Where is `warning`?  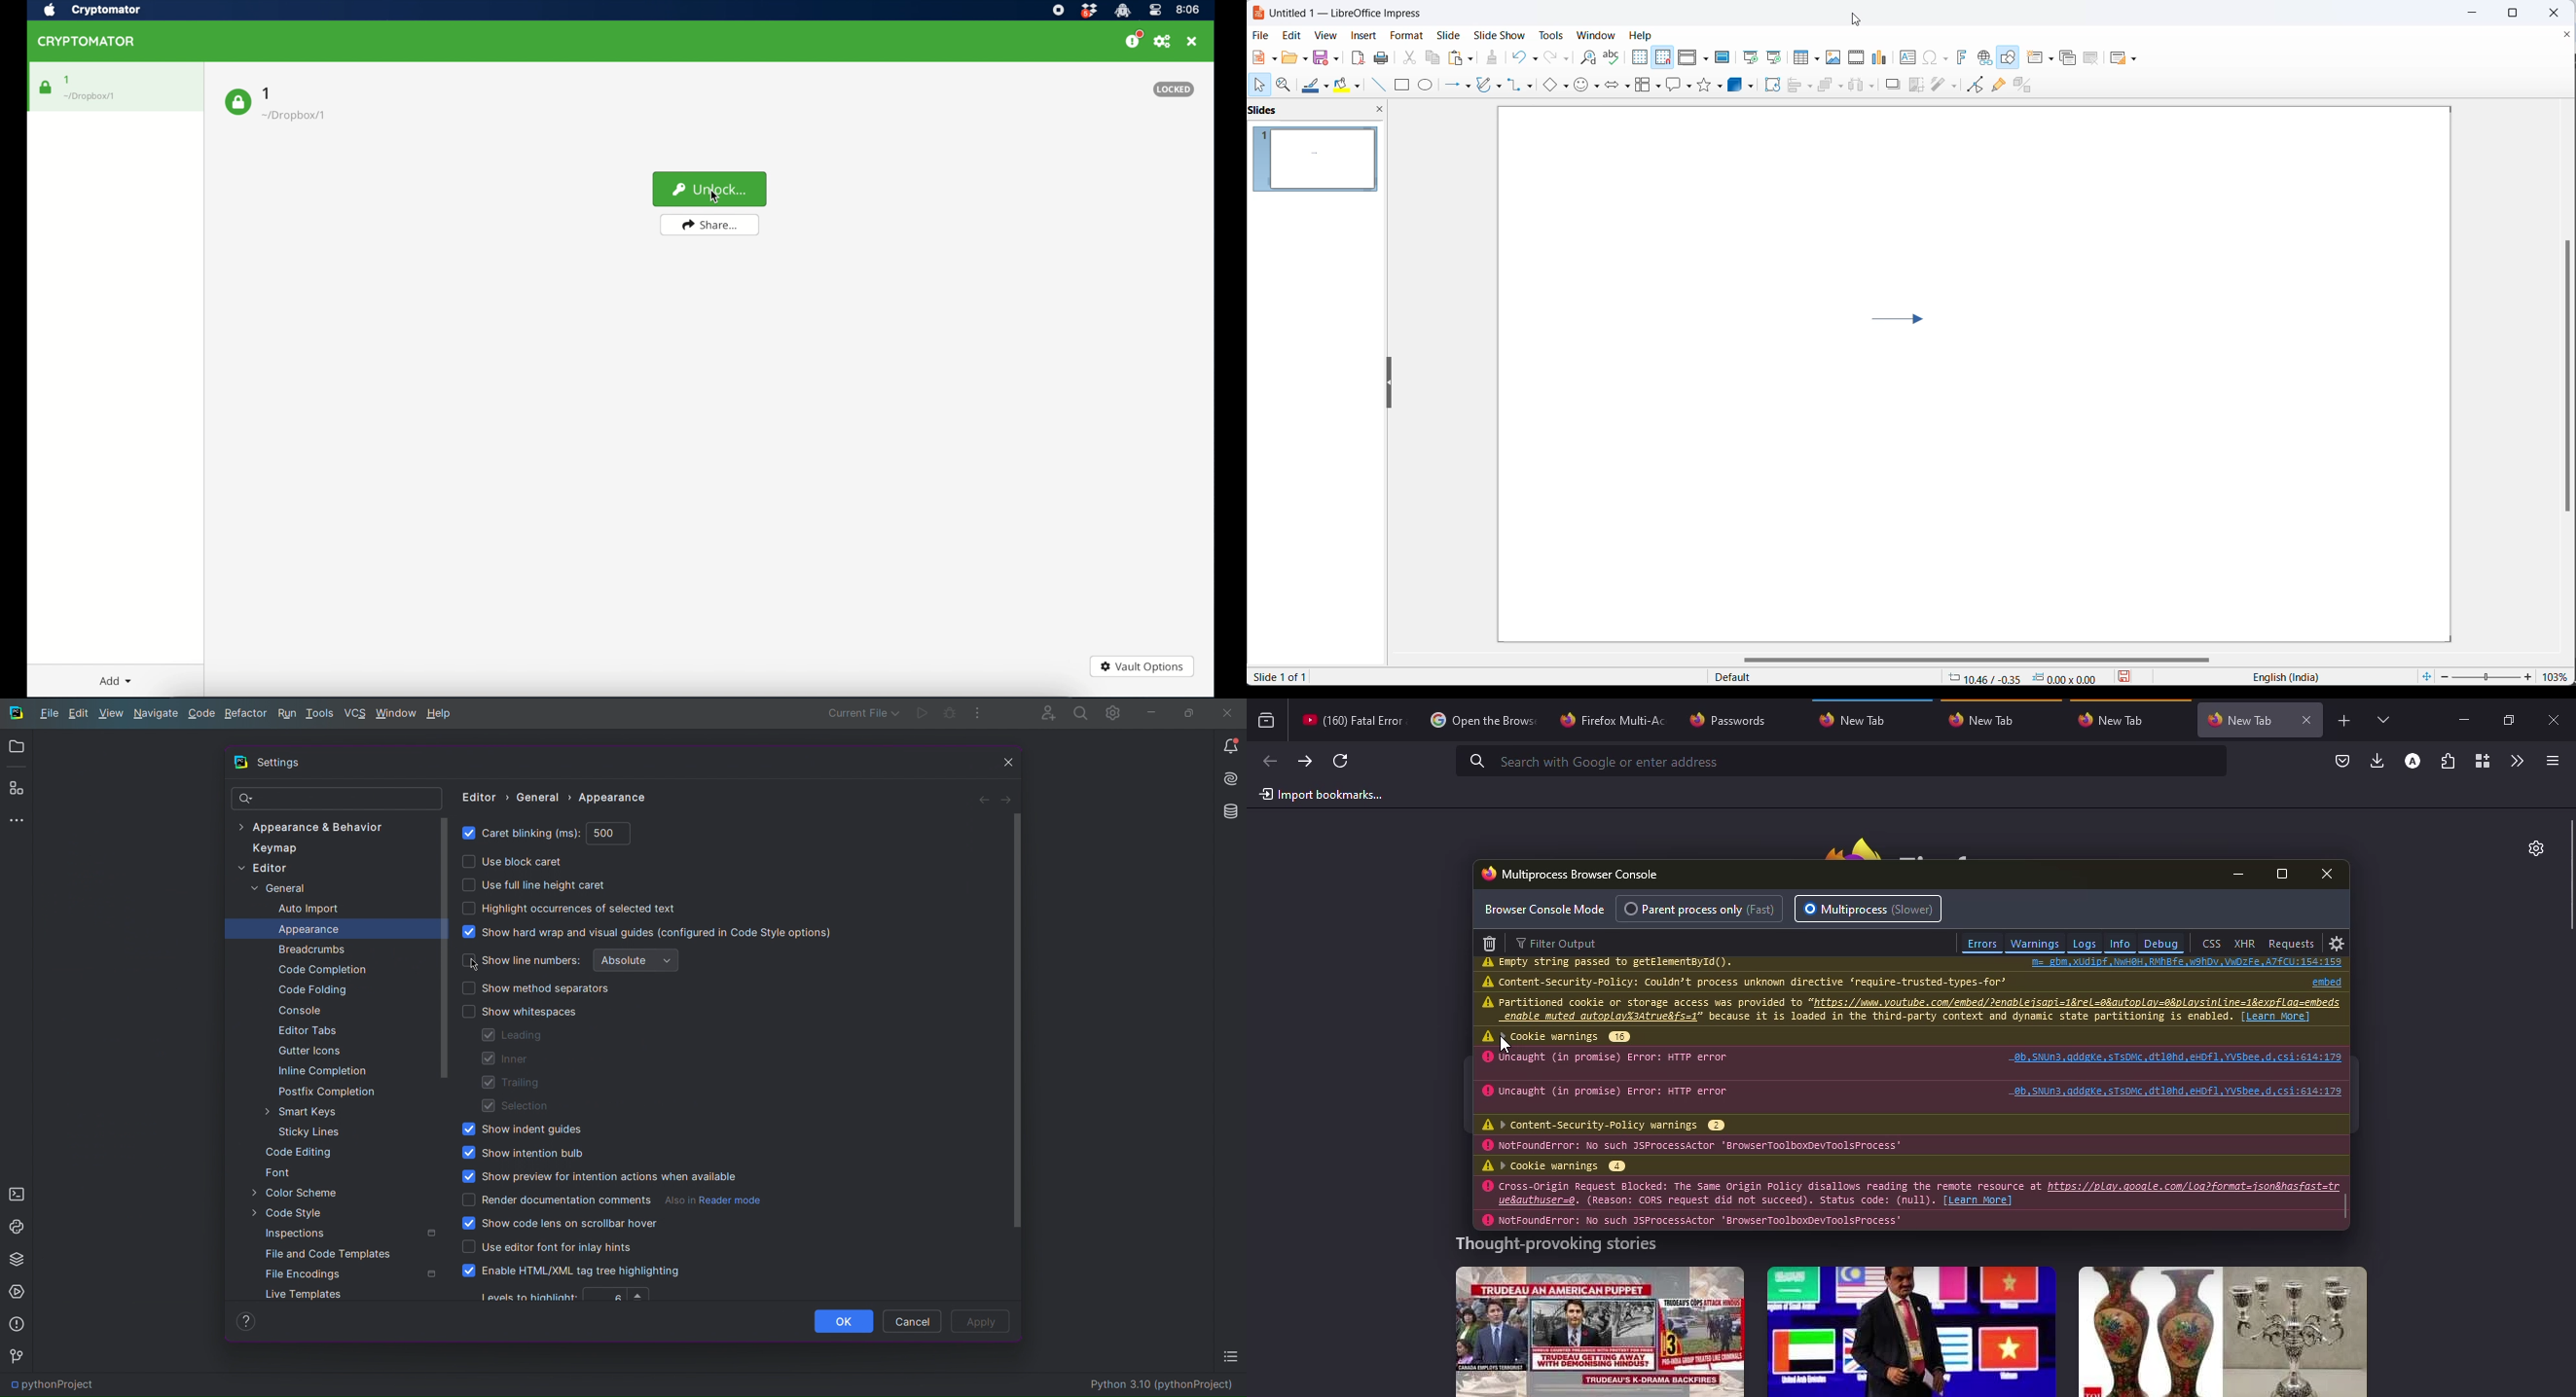 warning is located at coordinates (1485, 1036).